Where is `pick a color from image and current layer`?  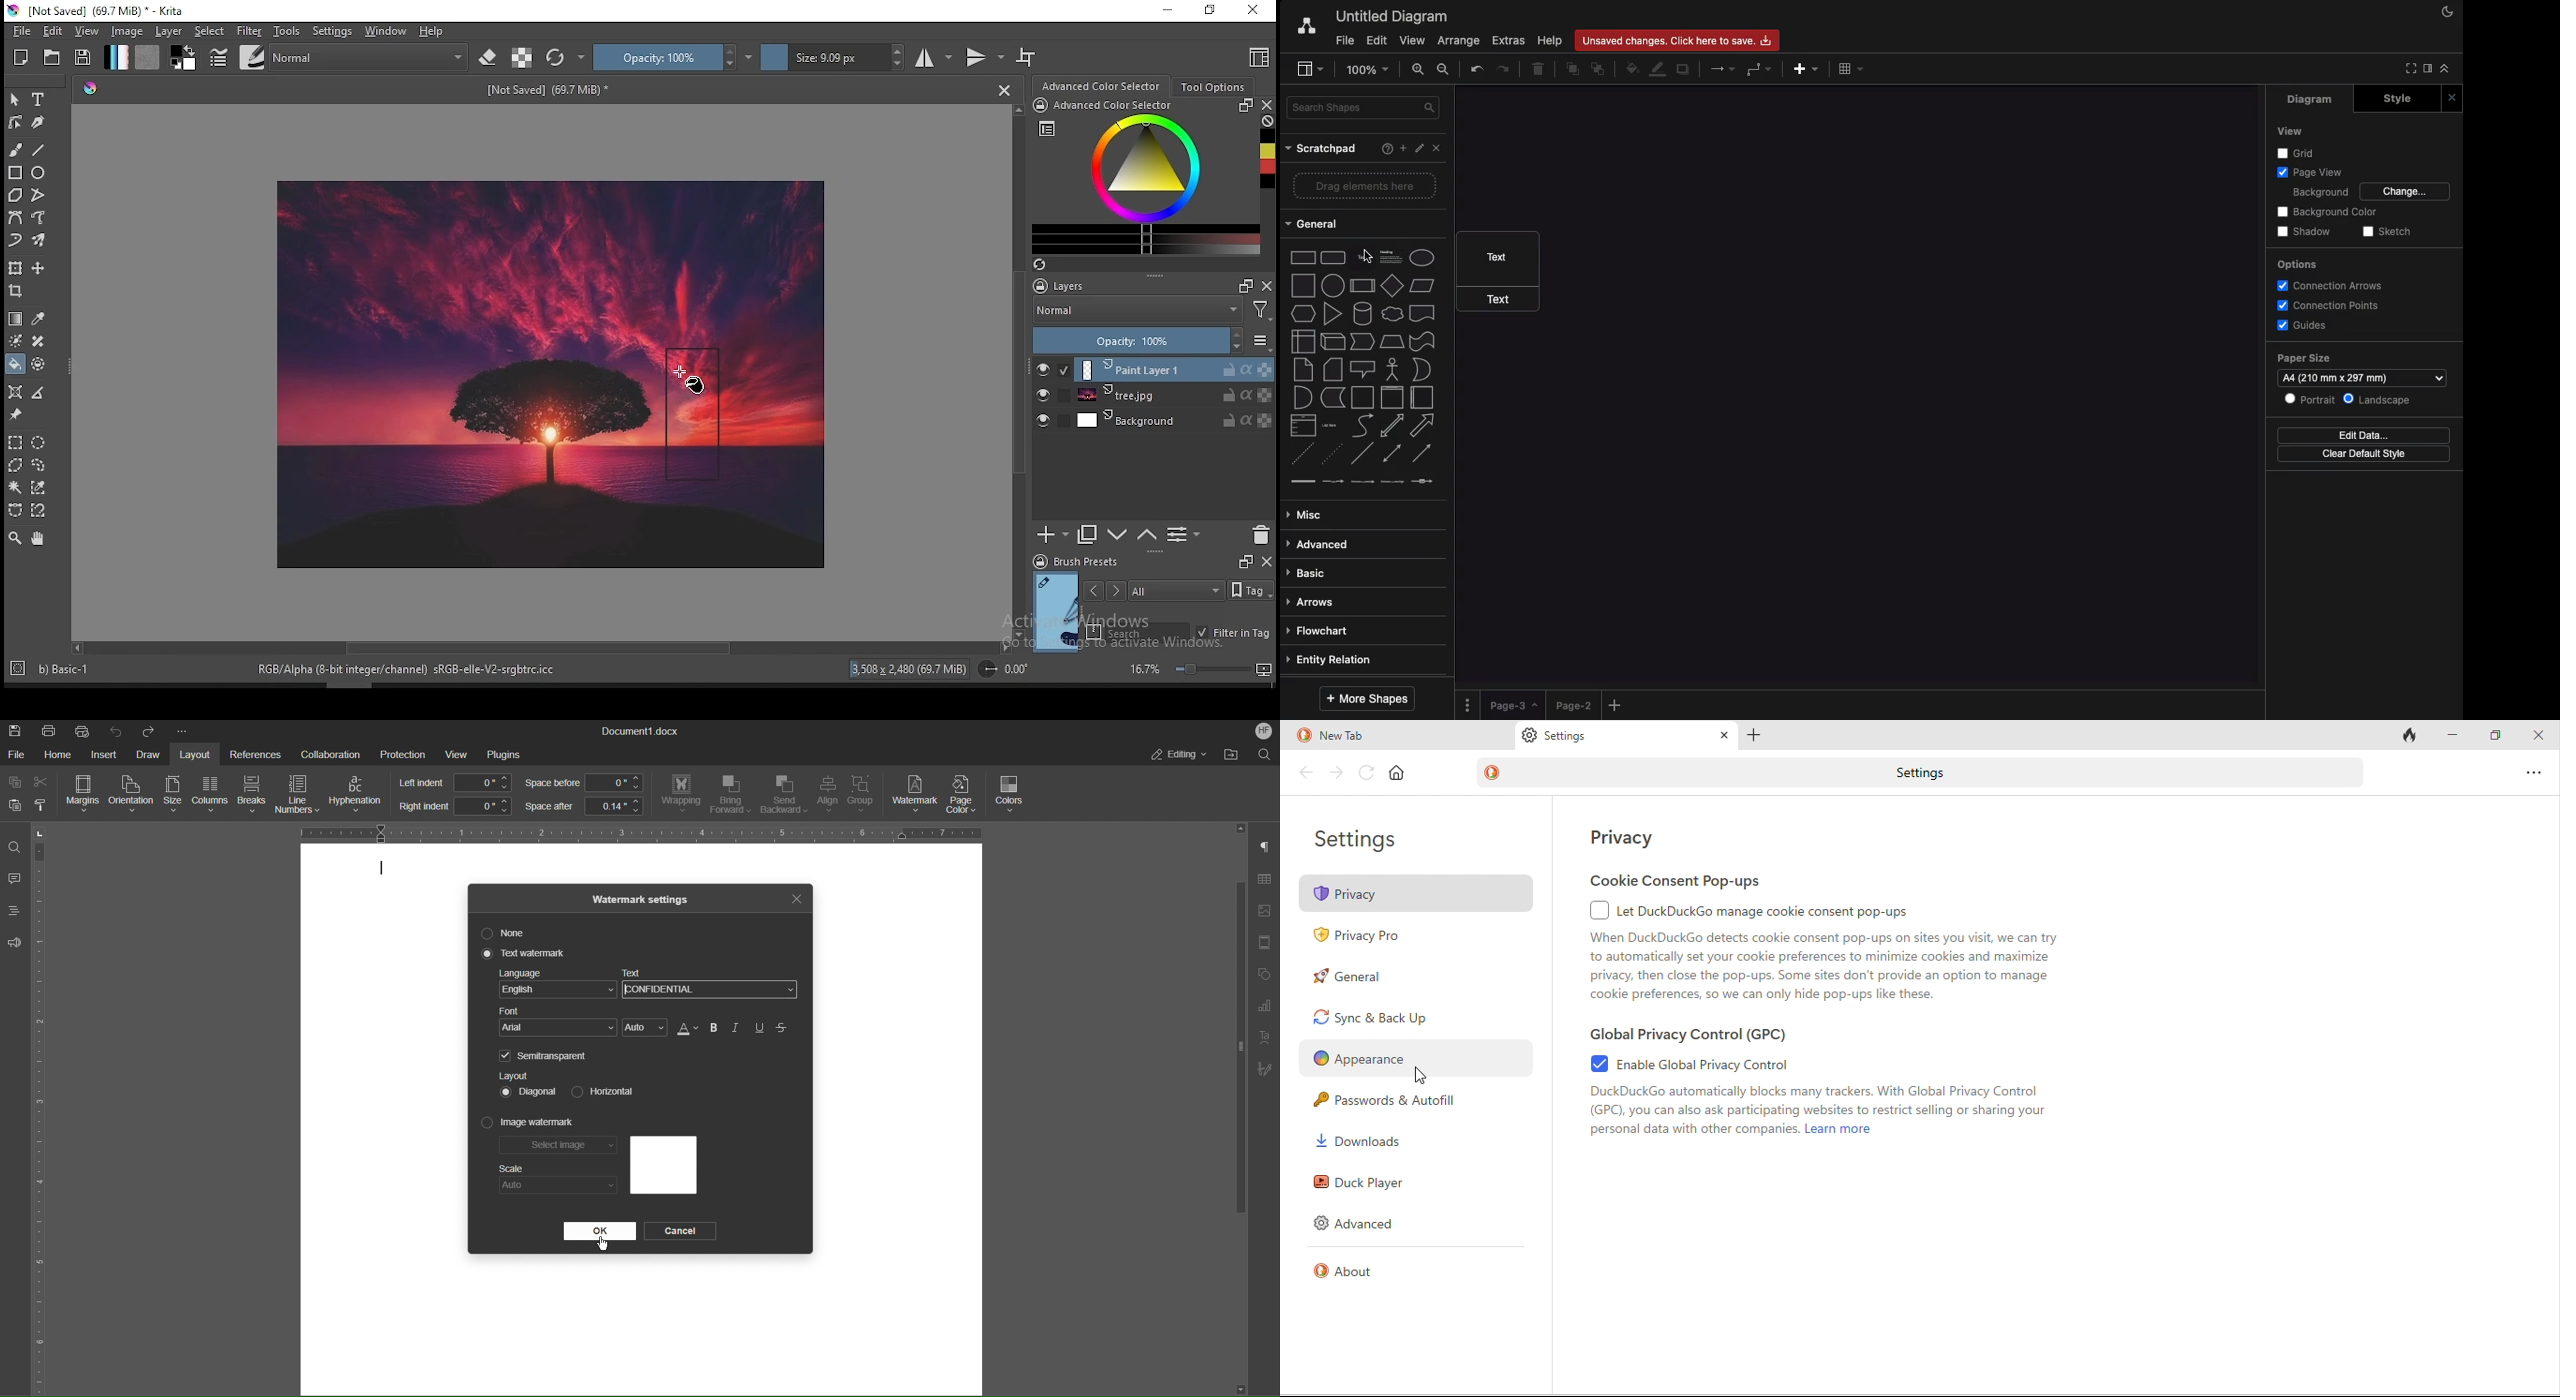
pick a color from image and current layer is located at coordinates (38, 318).